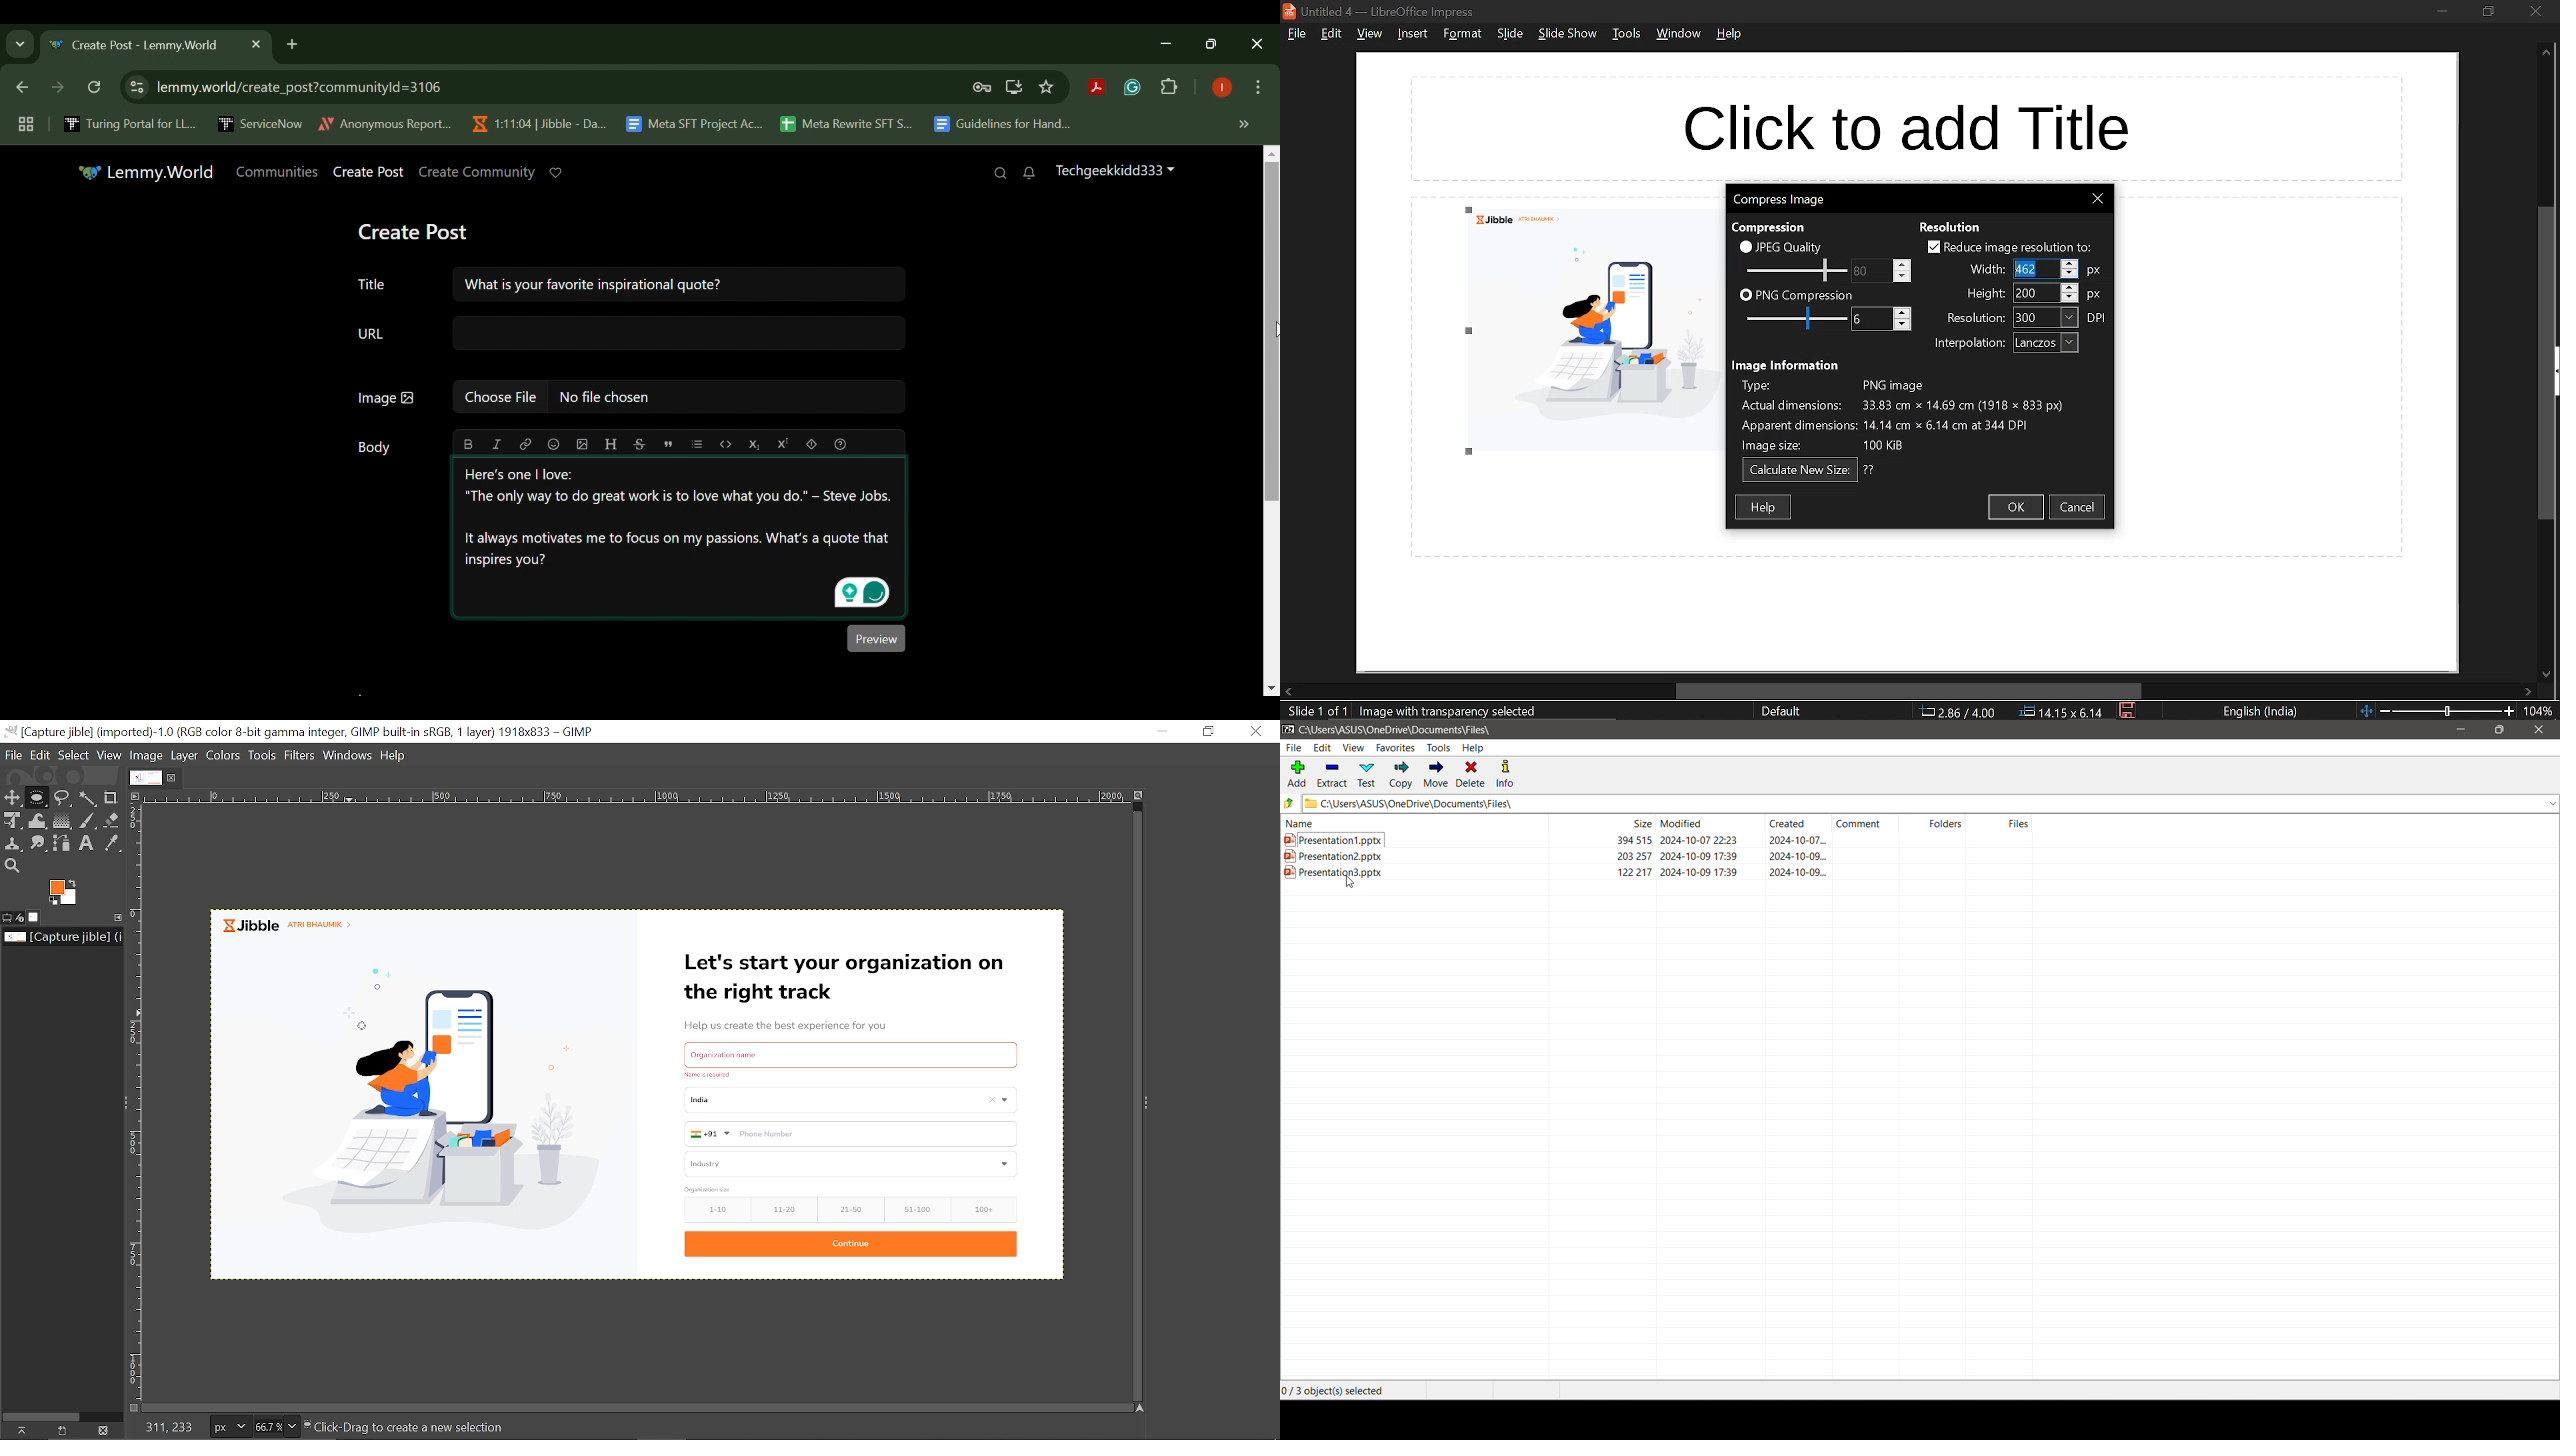 This screenshot has height=1456, width=2576. What do you see at coordinates (58, 90) in the screenshot?
I see `Next Webpage` at bounding box center [58, 90].